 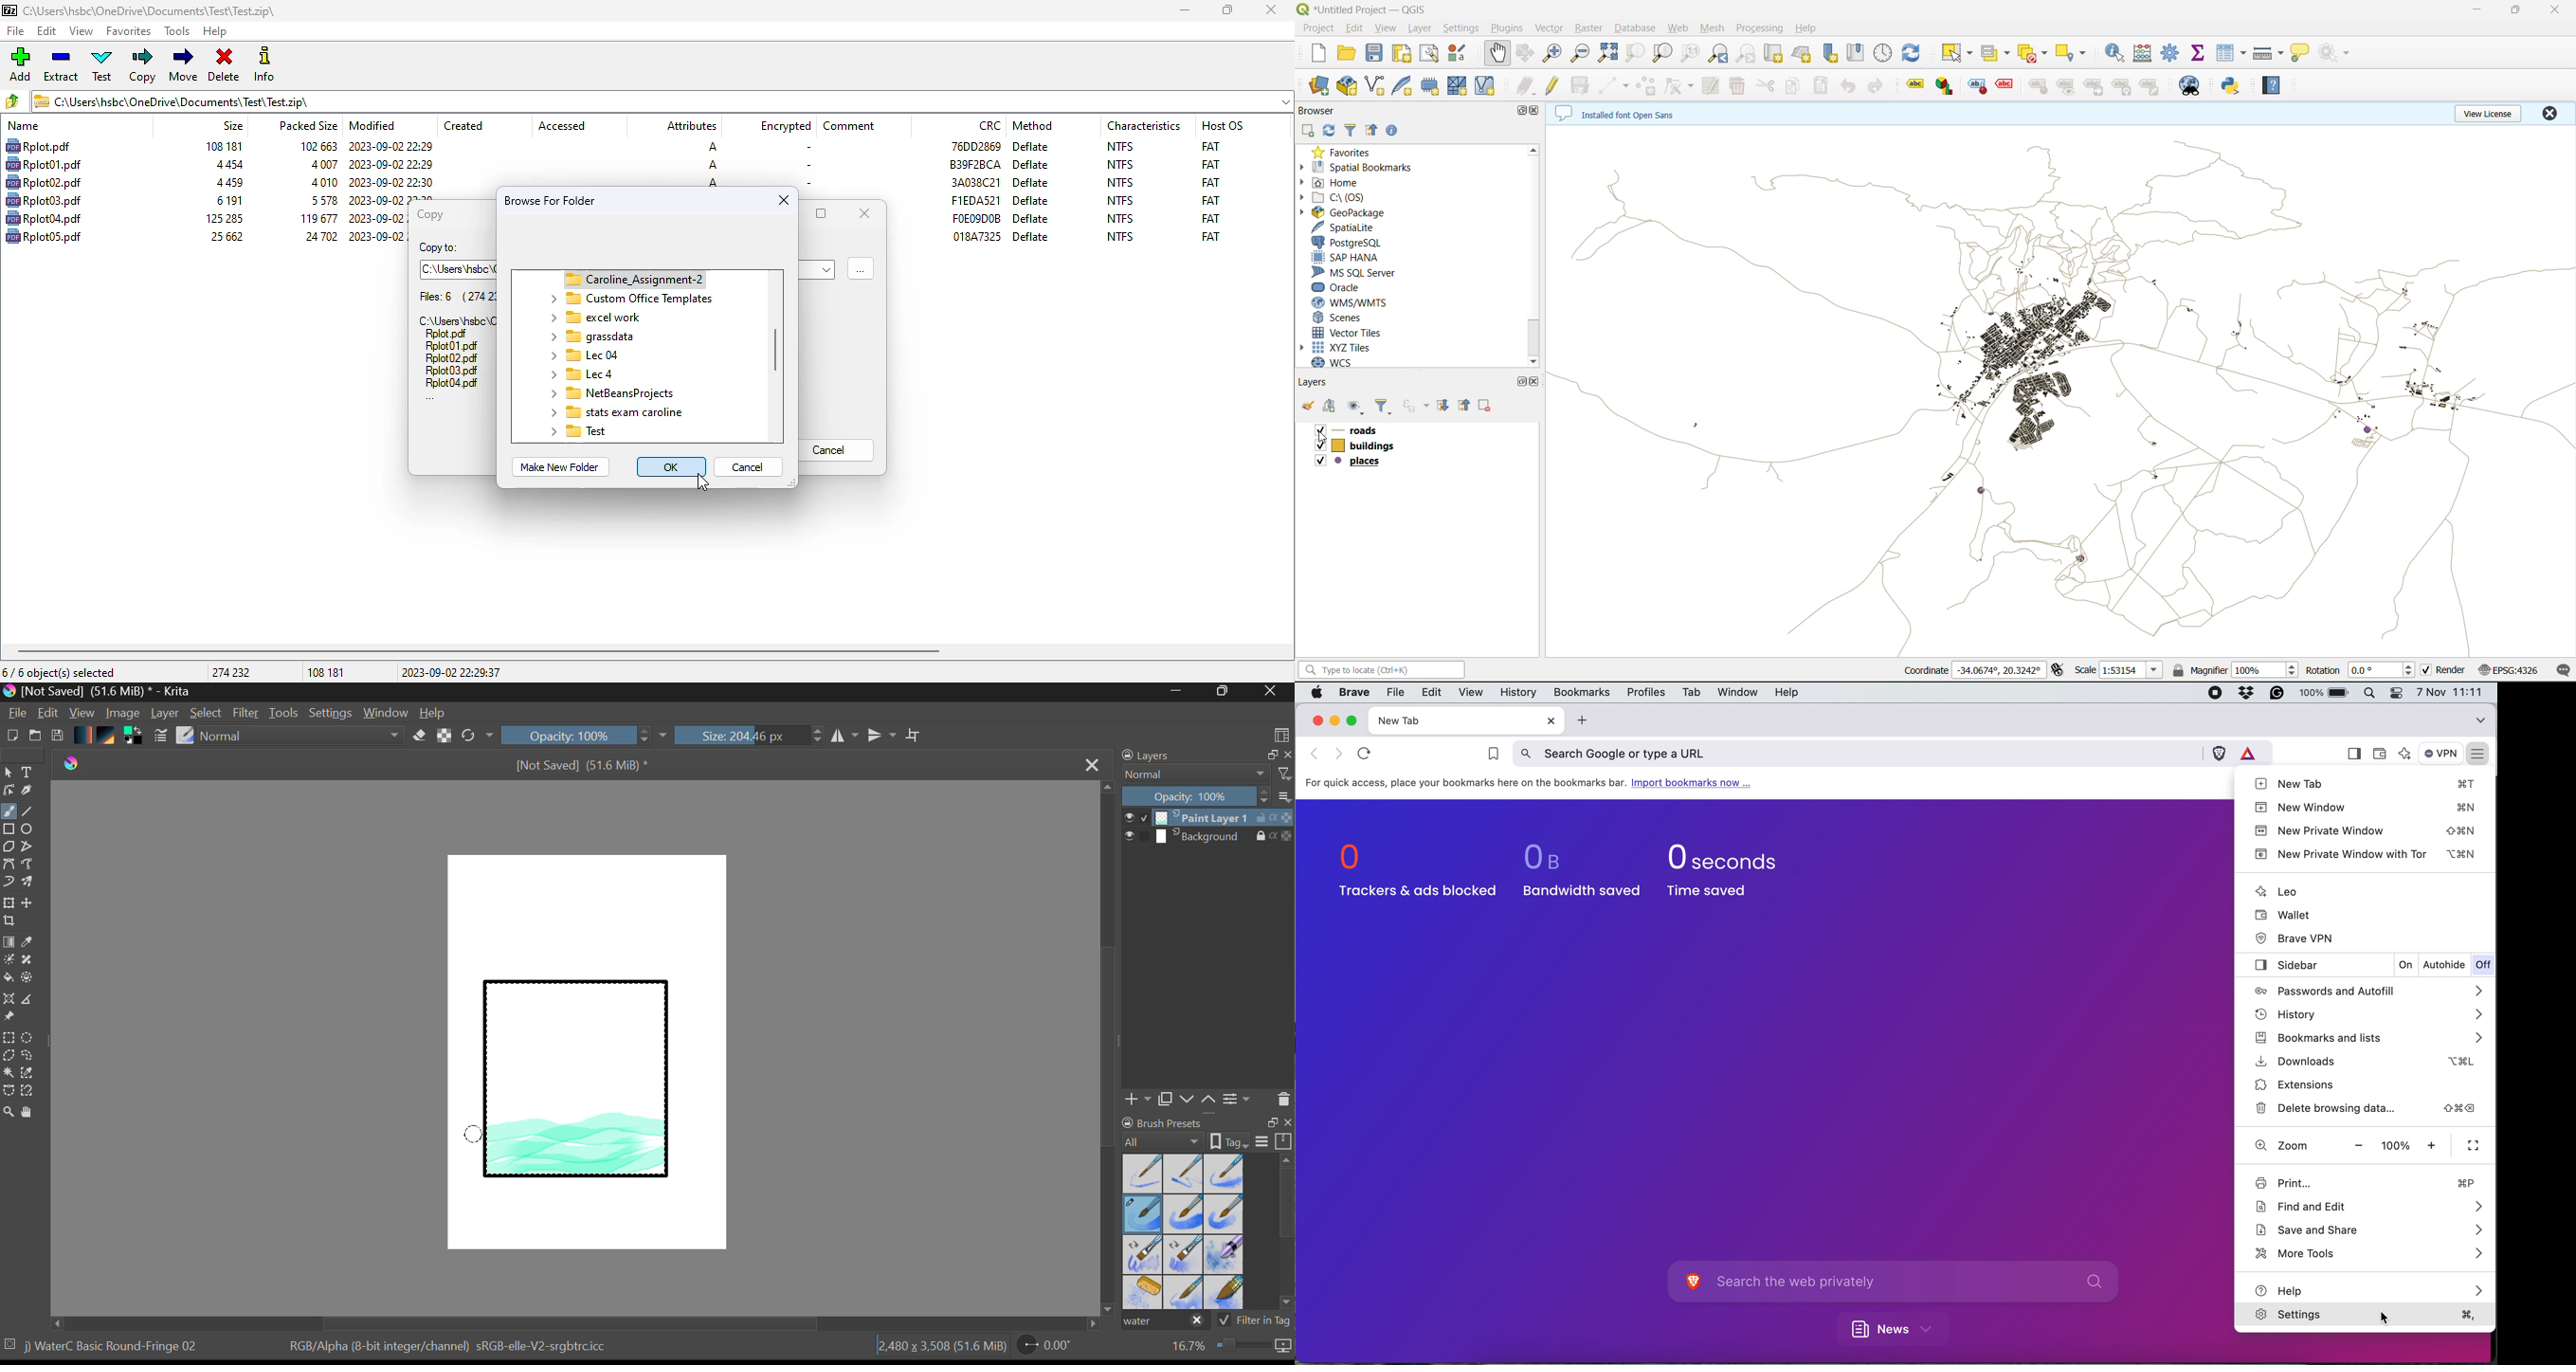 I want to click on rotation, so click(x=2362, y=672).